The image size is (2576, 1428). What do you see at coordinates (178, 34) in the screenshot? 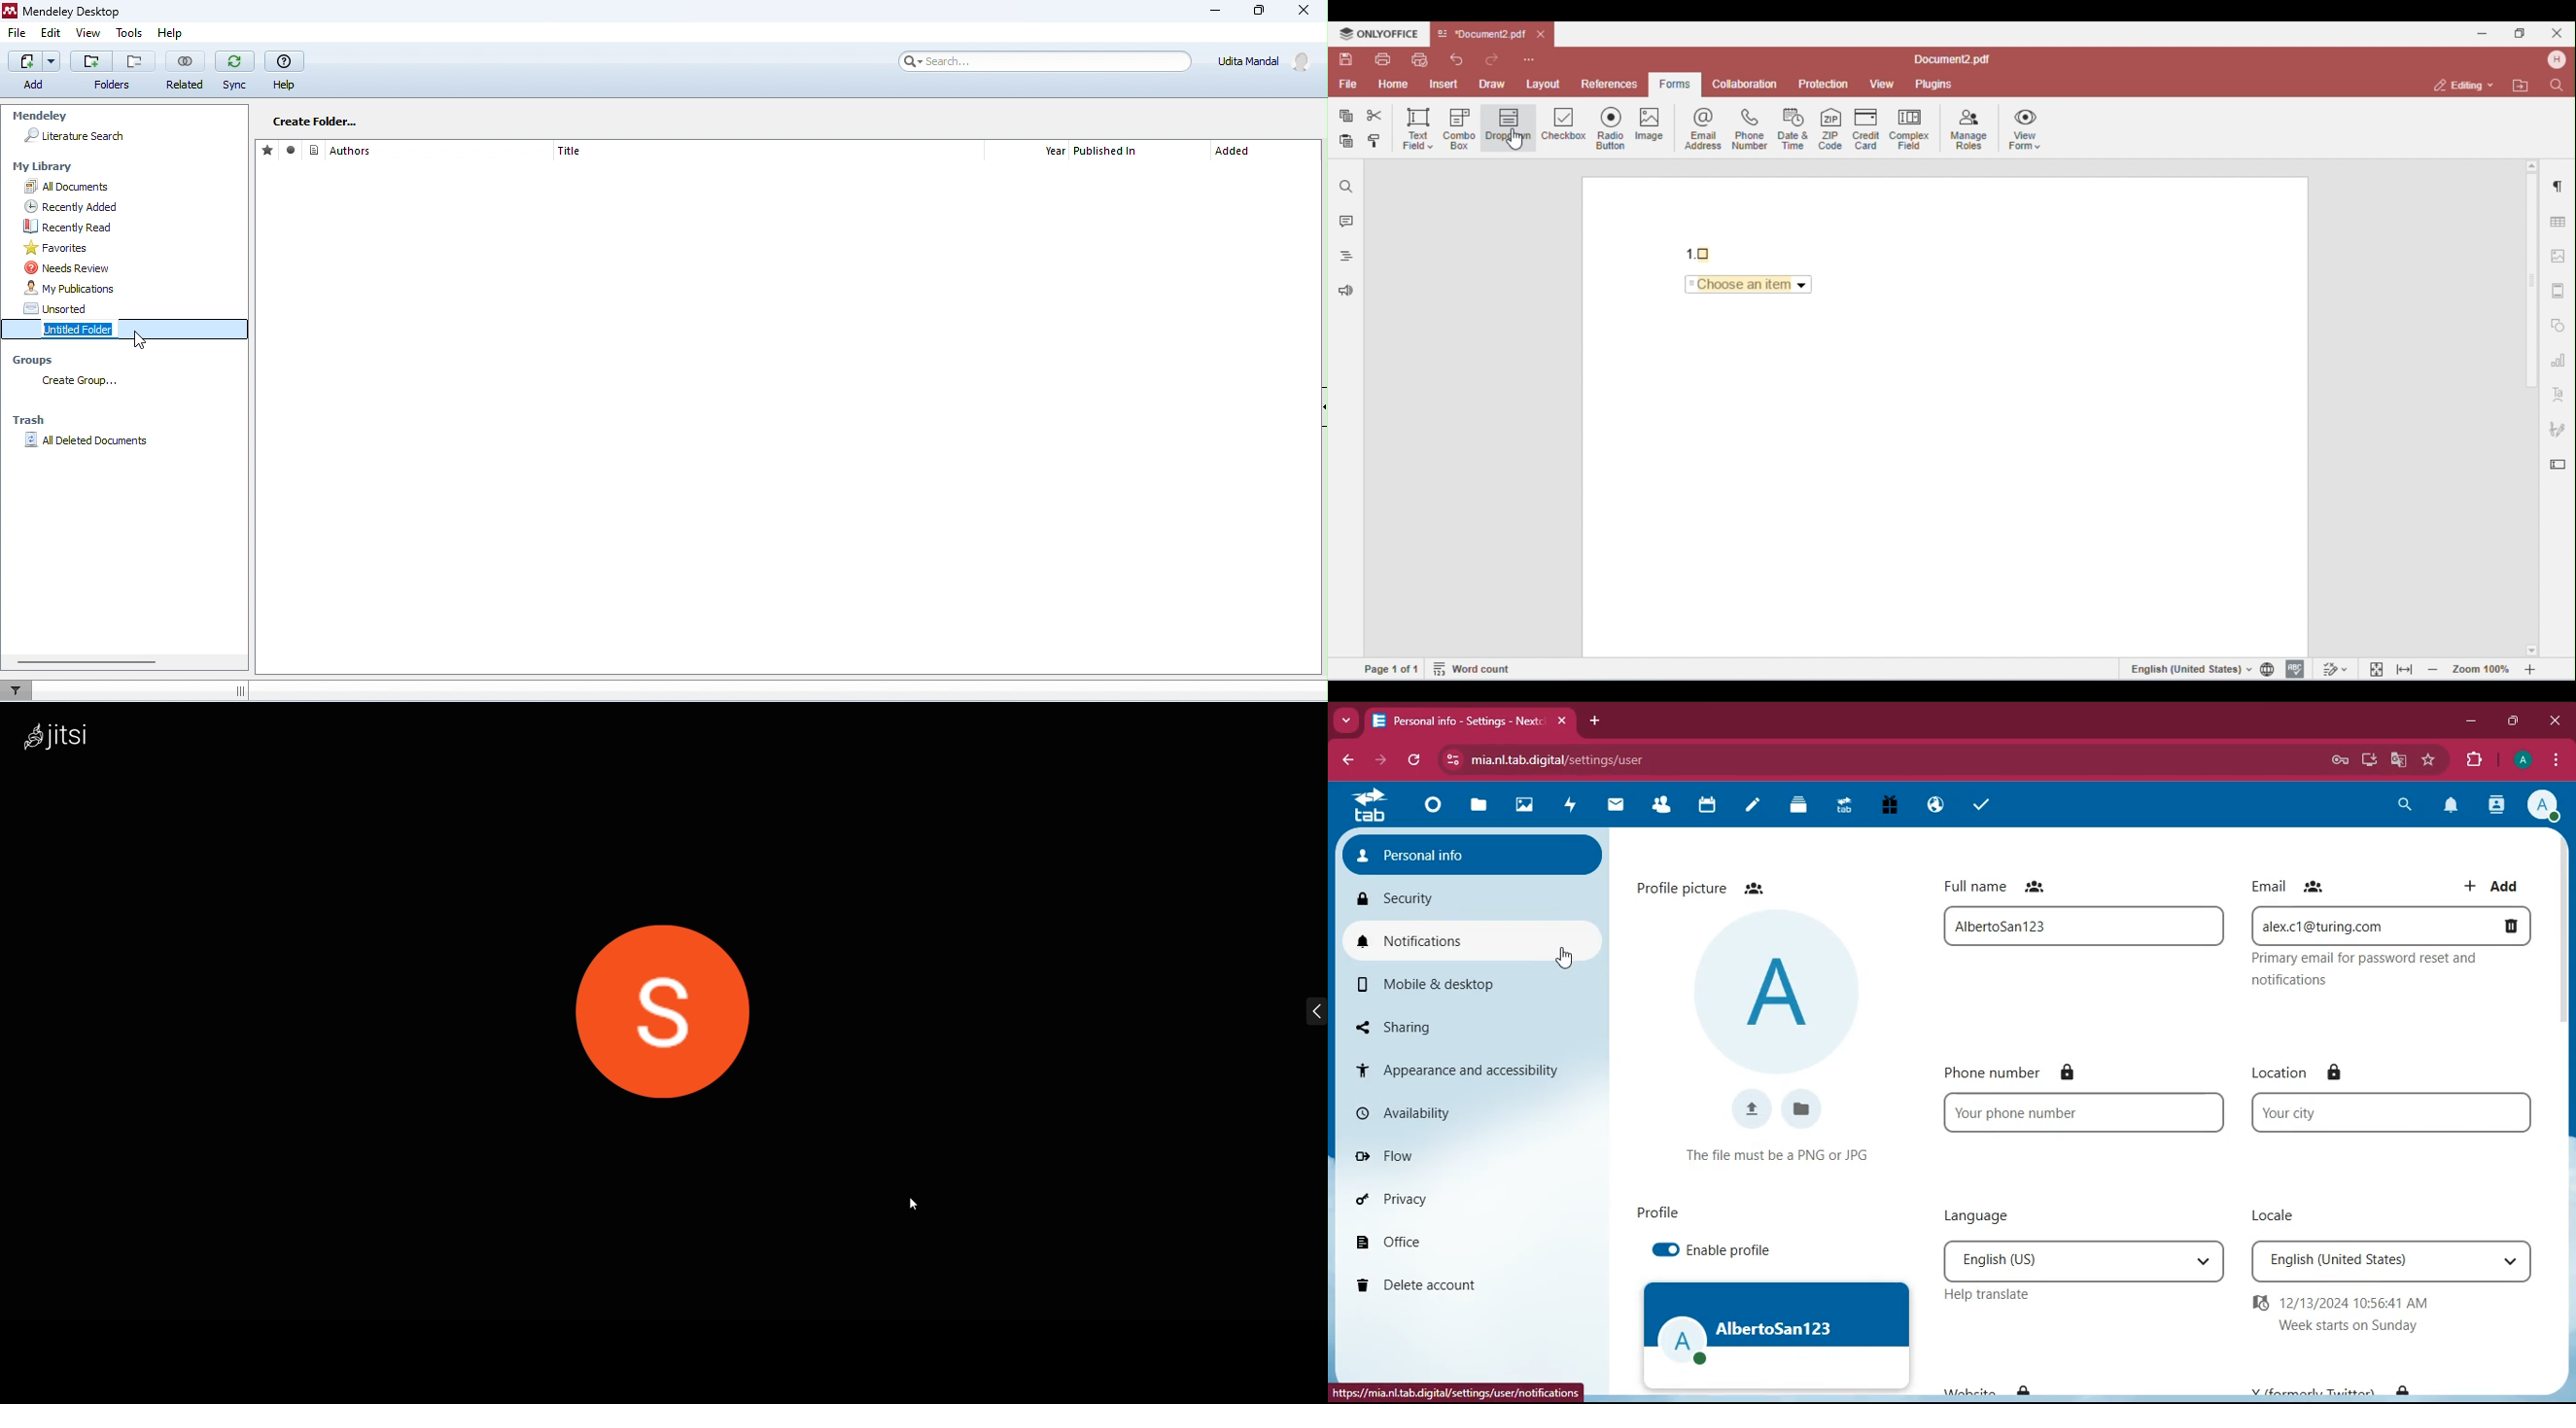
I see `help` at bounding box center [178, 34].